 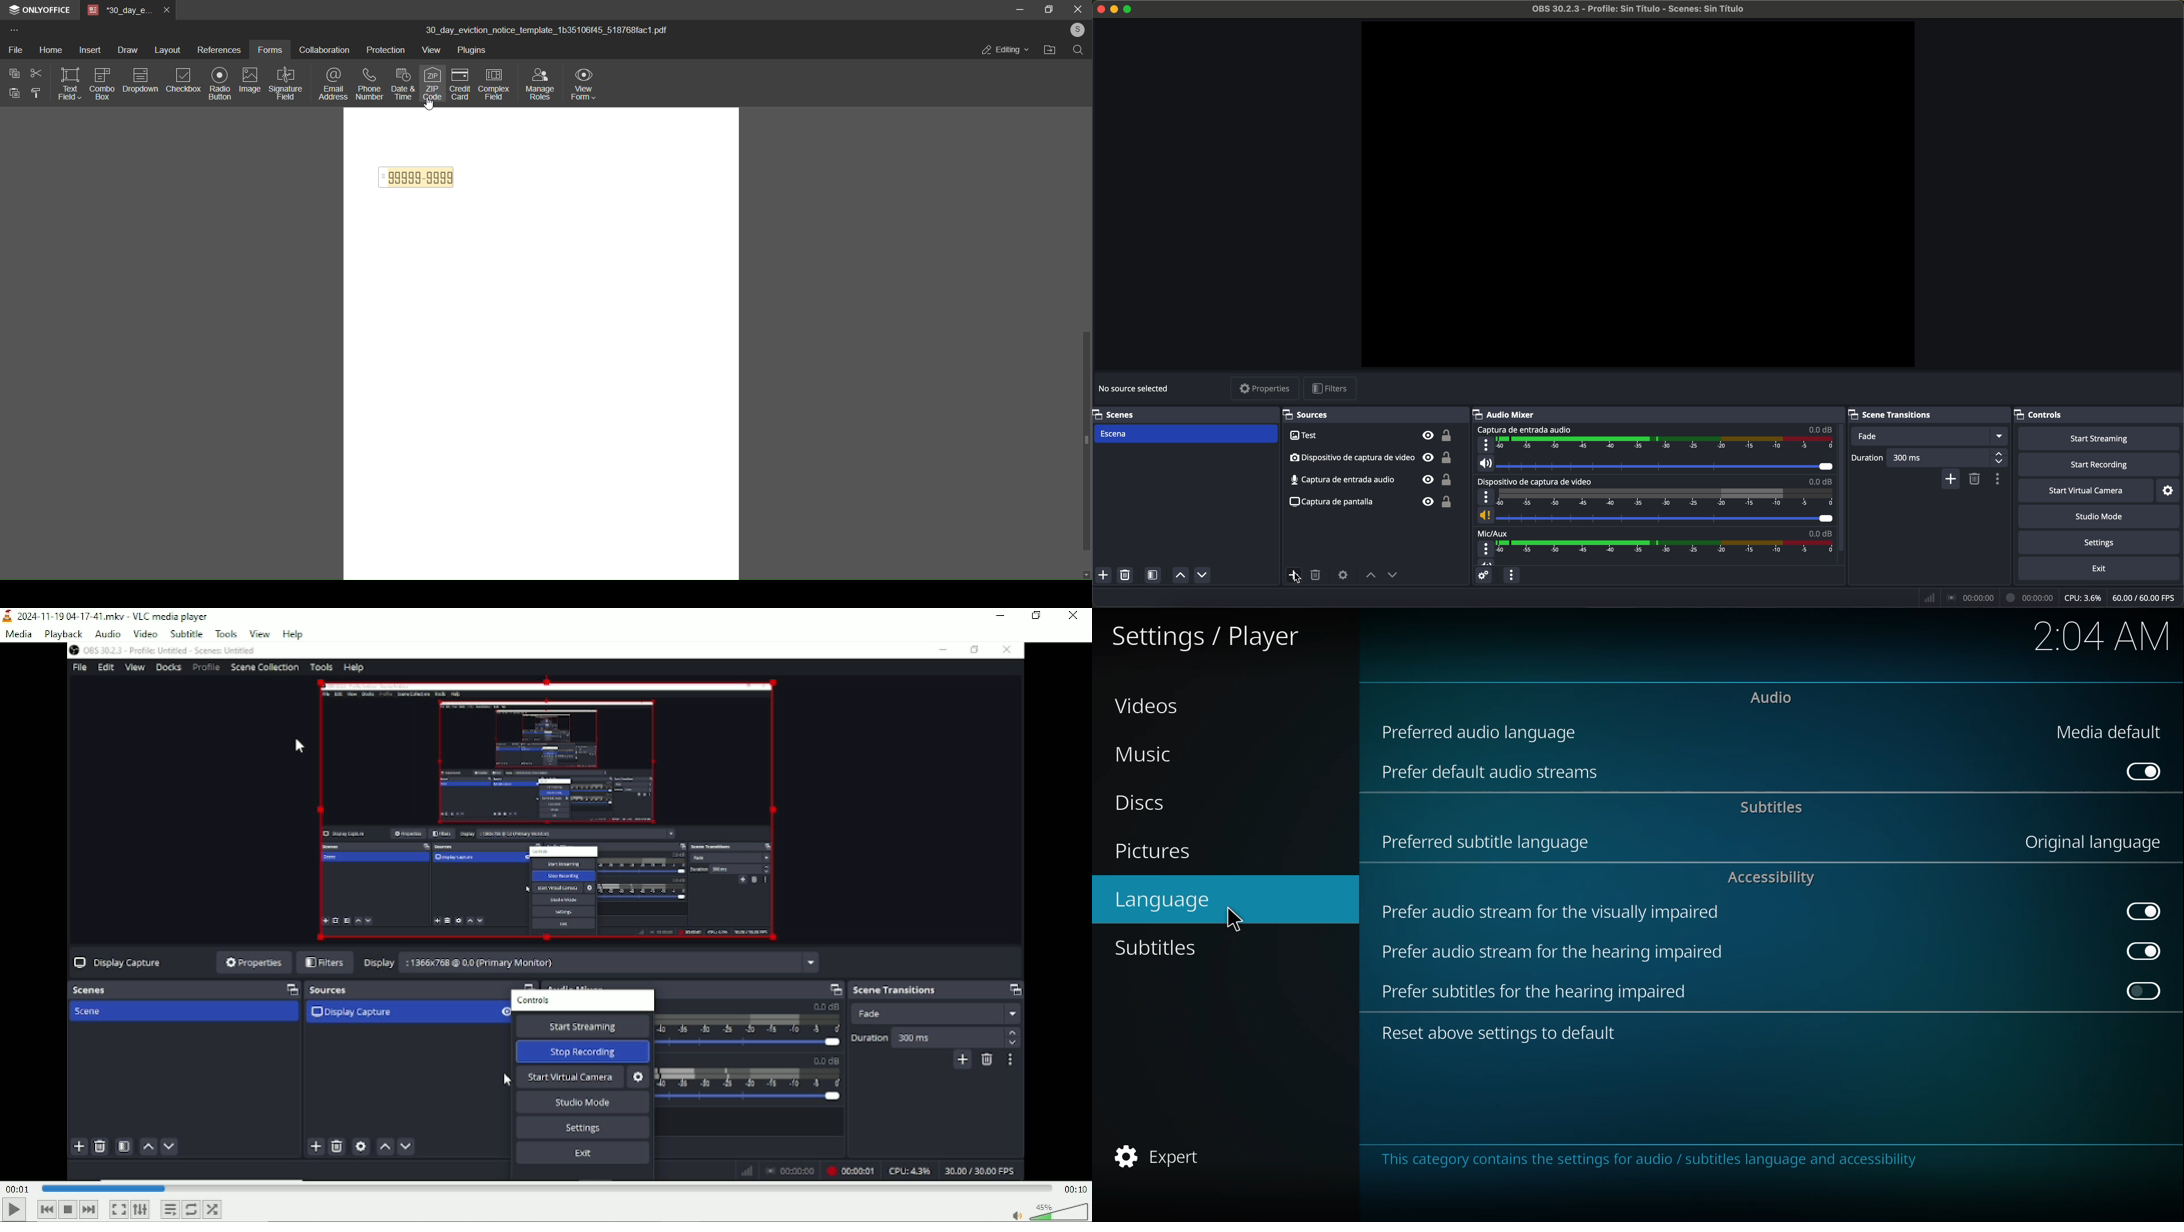 What do you see at coordinates (1187, 434) in the screenshot?
I see `scene` at bounding box center [1187, 434].